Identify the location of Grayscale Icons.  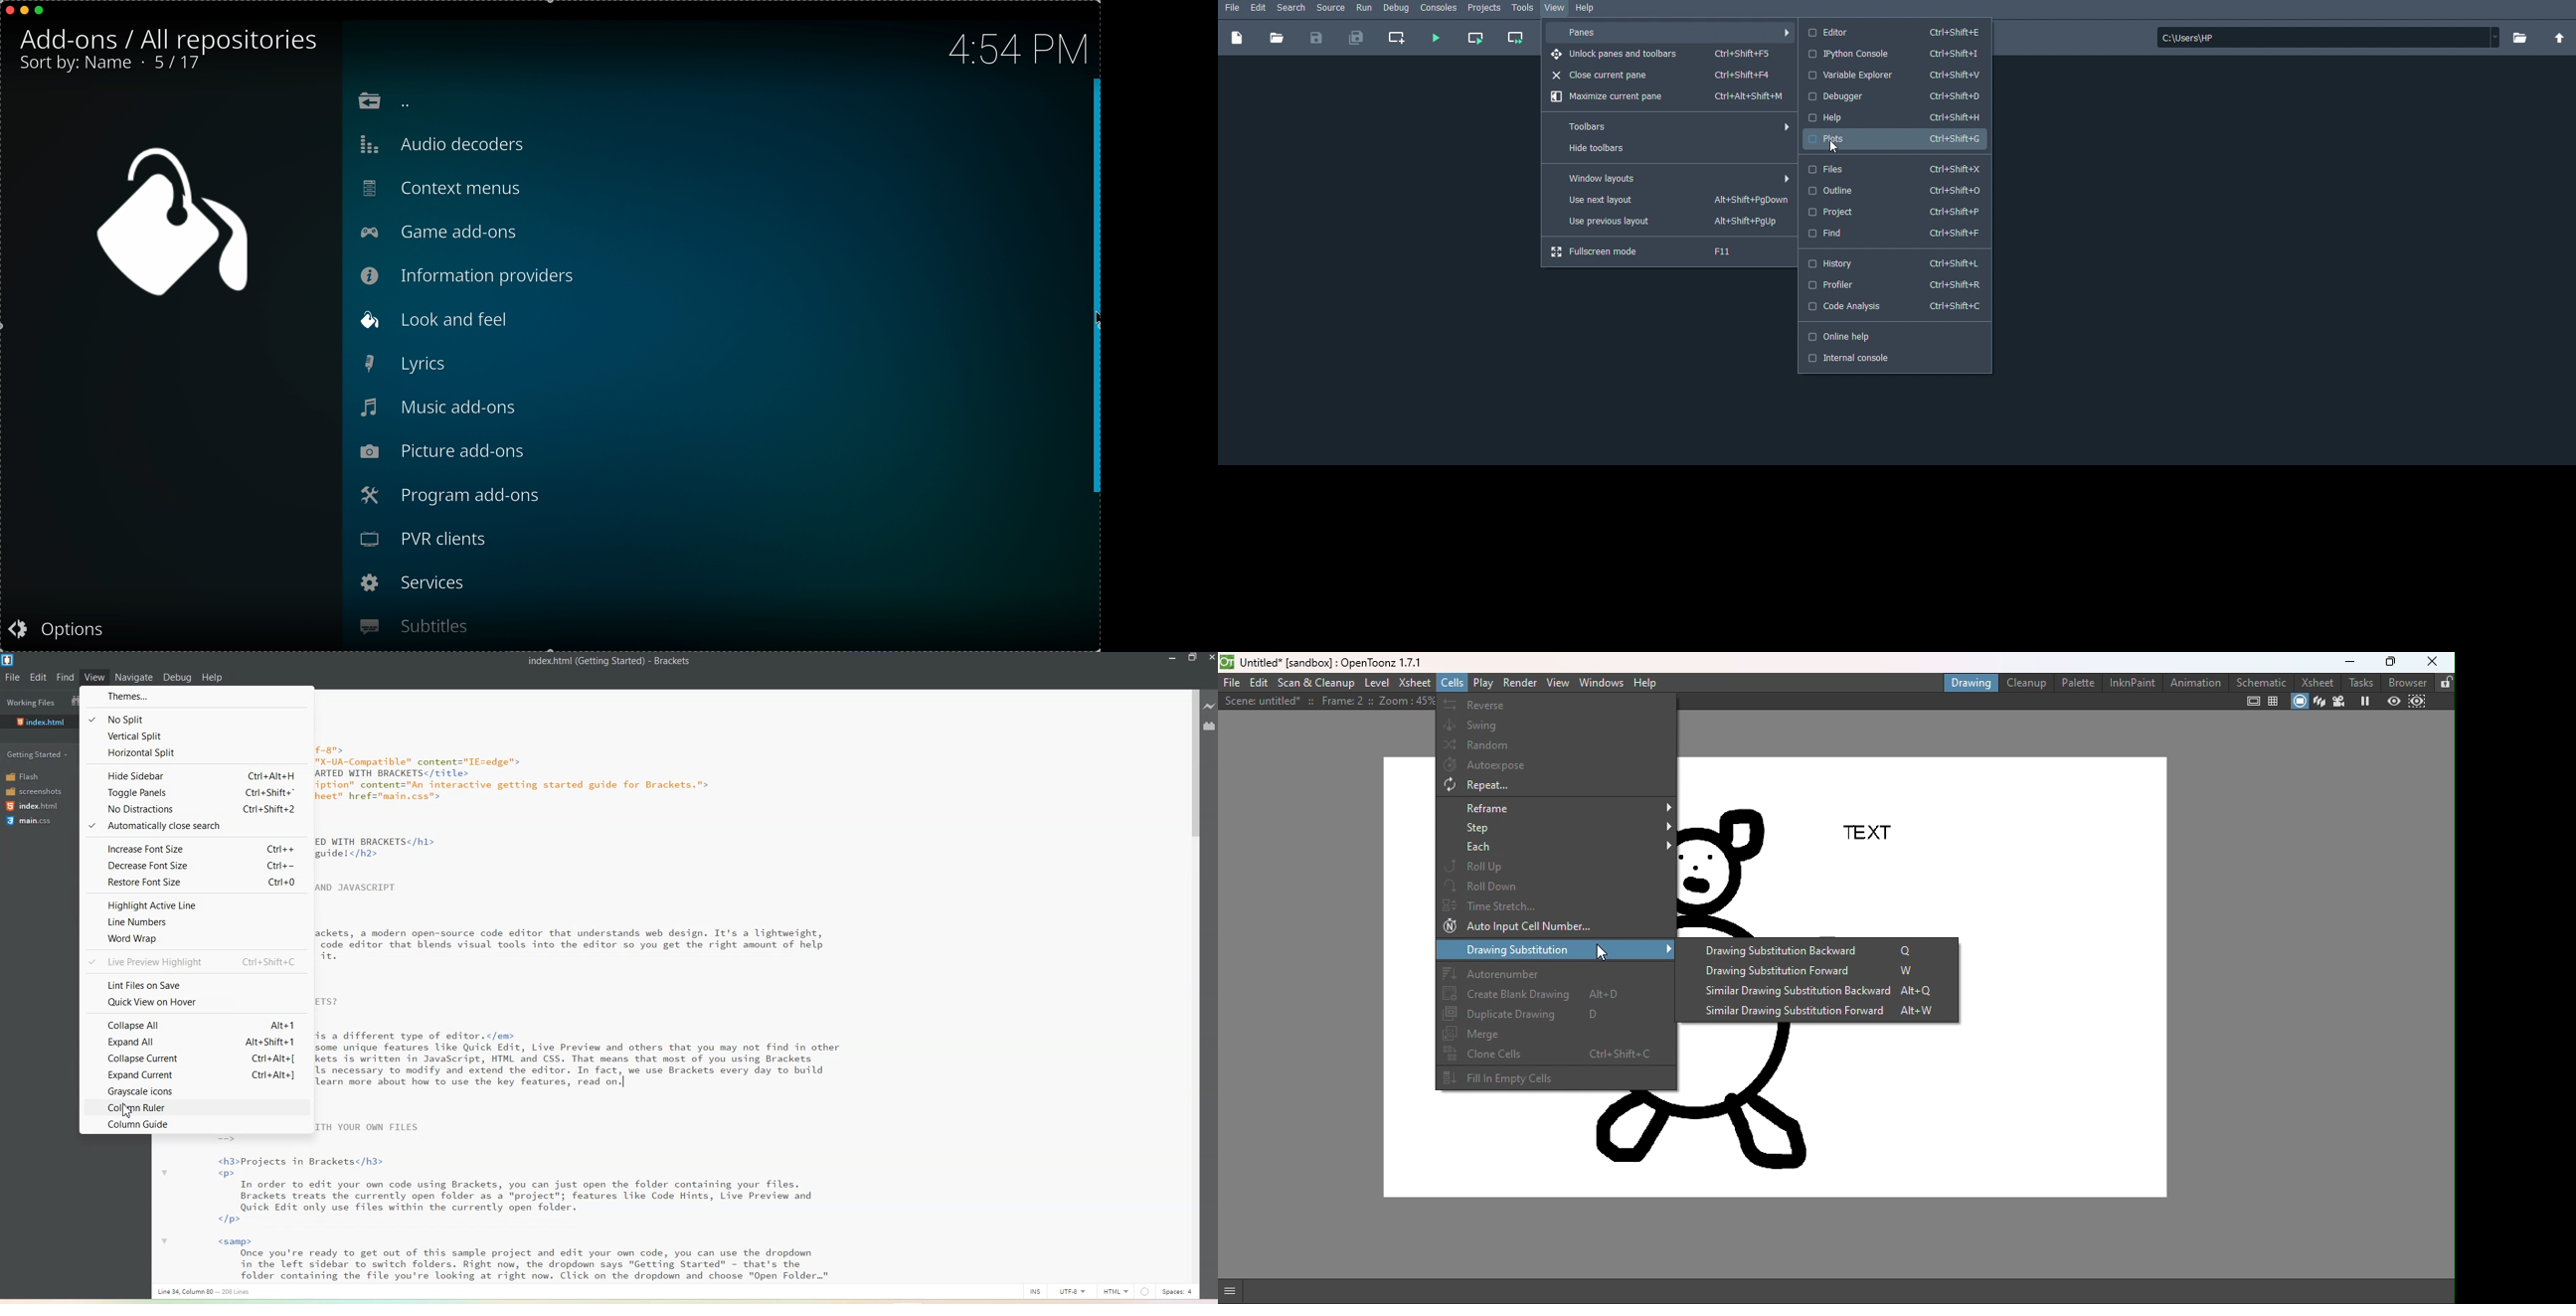
(194, 1091).